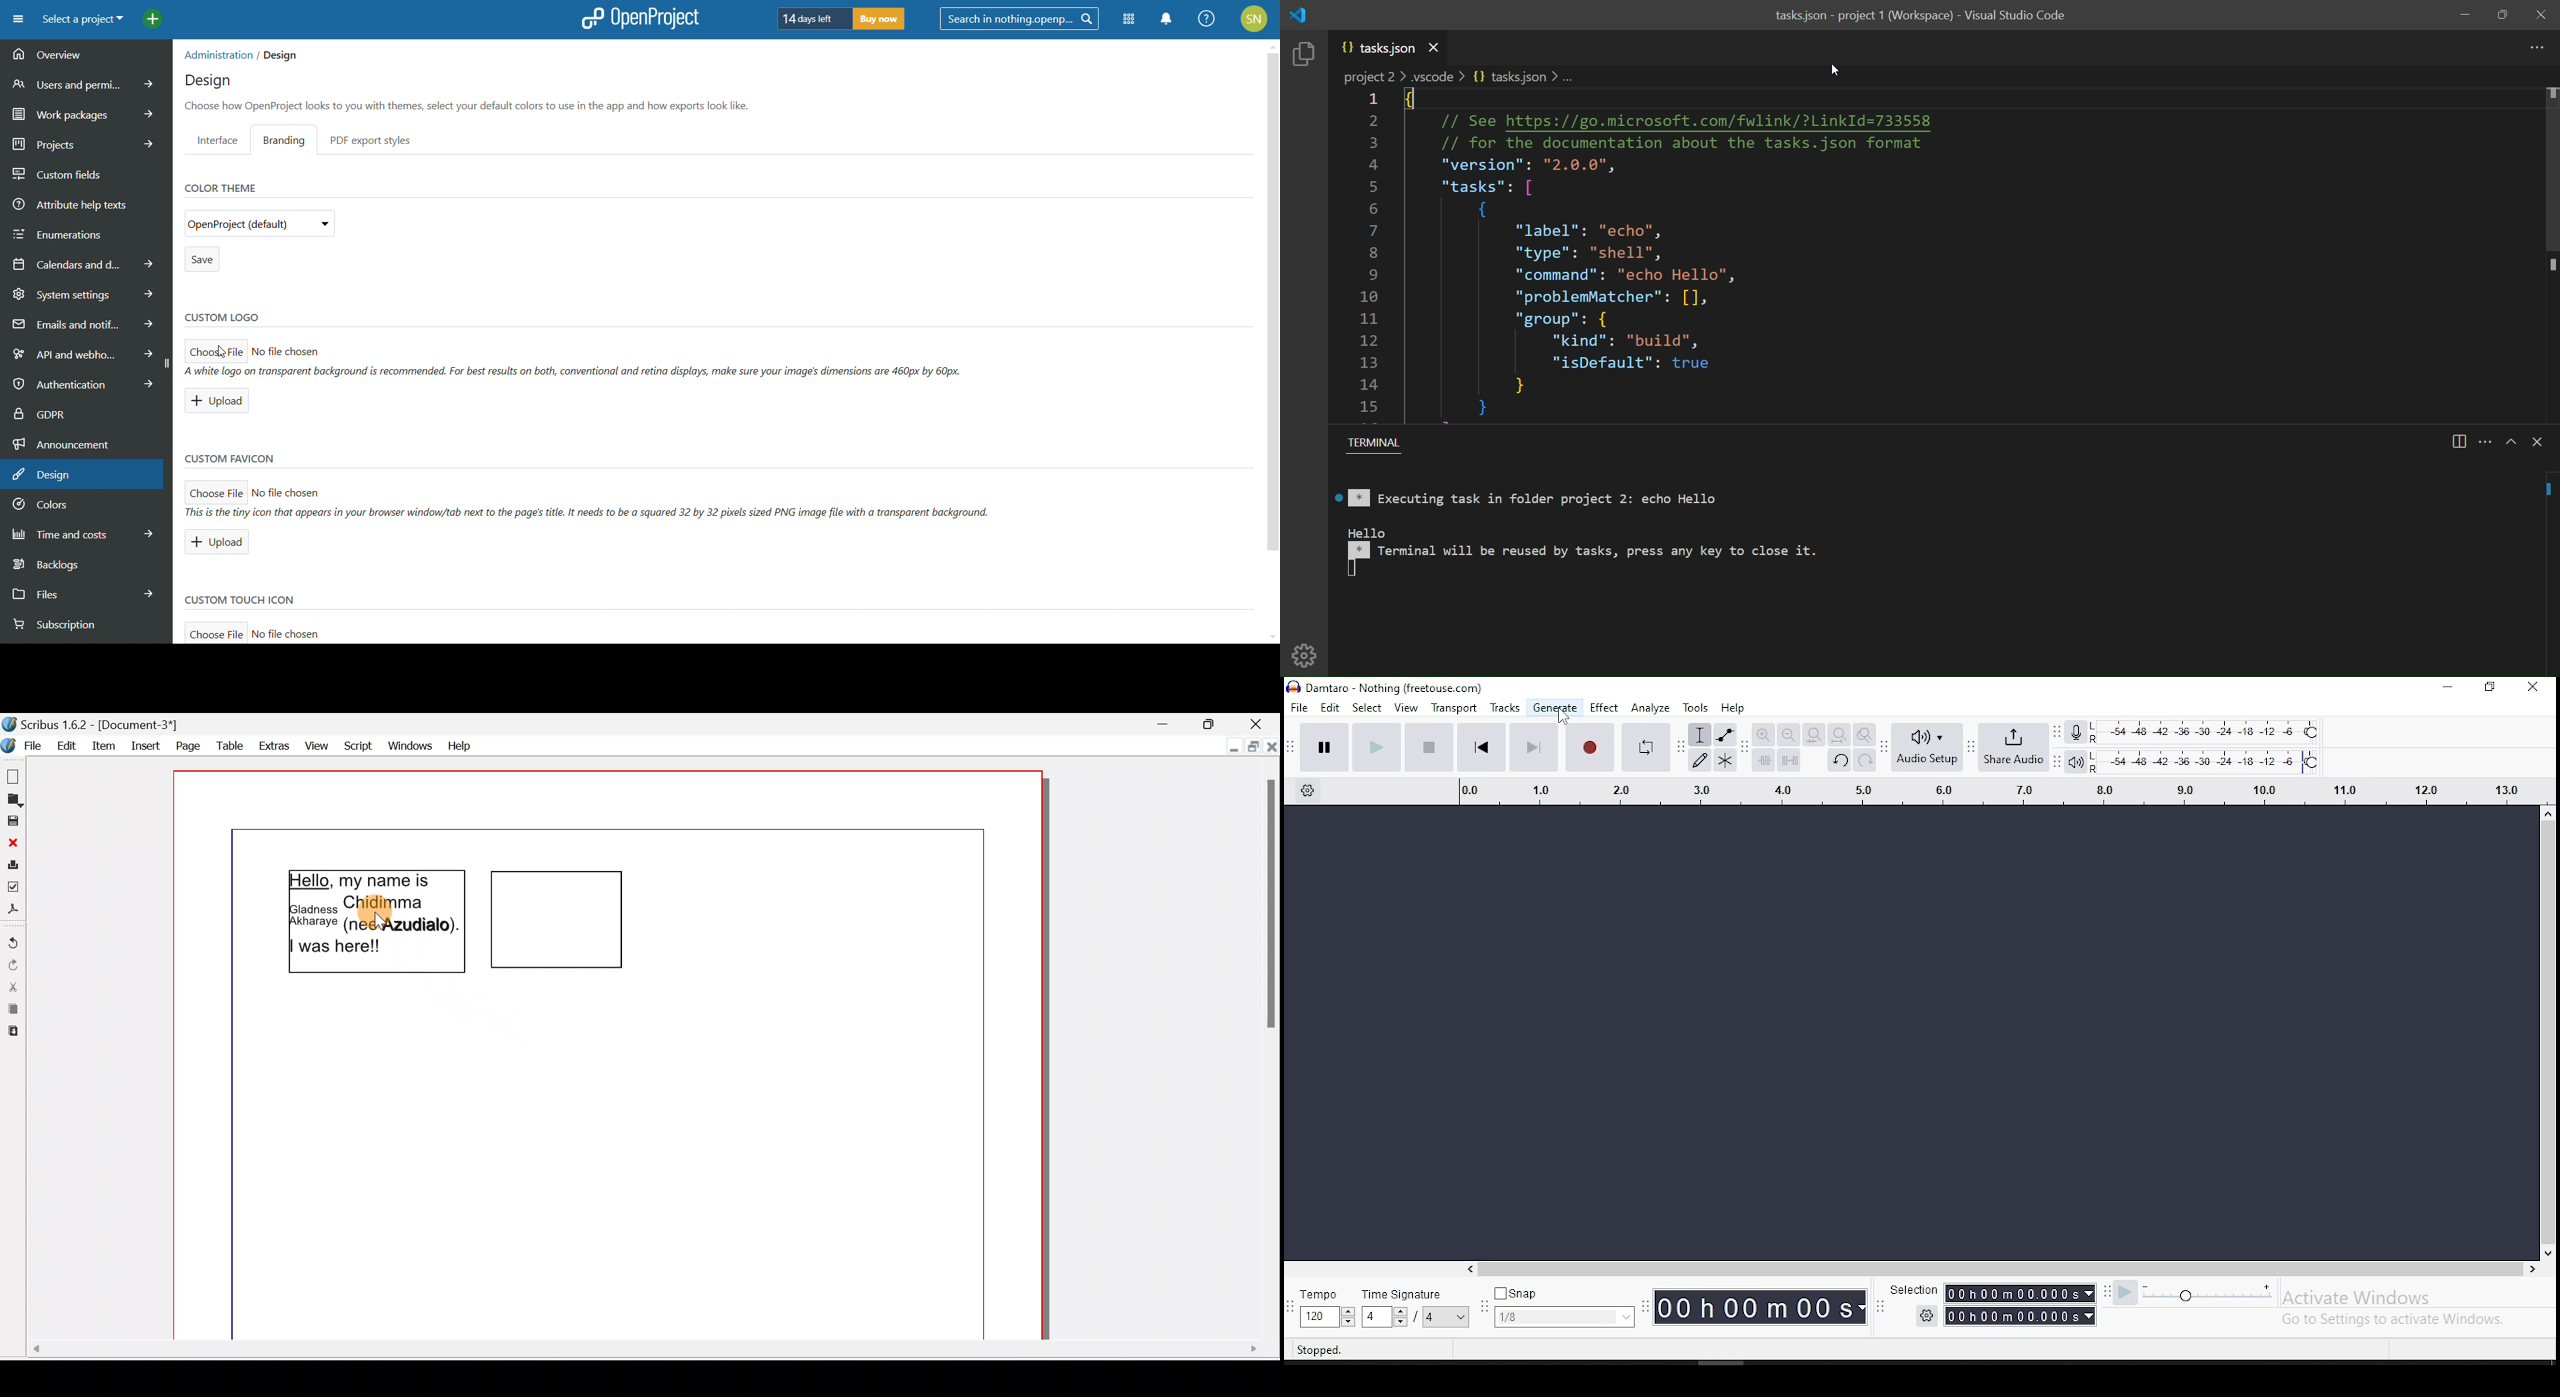 The width and height of the screenshot is (2576, 1400). Describe the element at coordinates (215, 542) in the screenshot. I see `upload` at that location.